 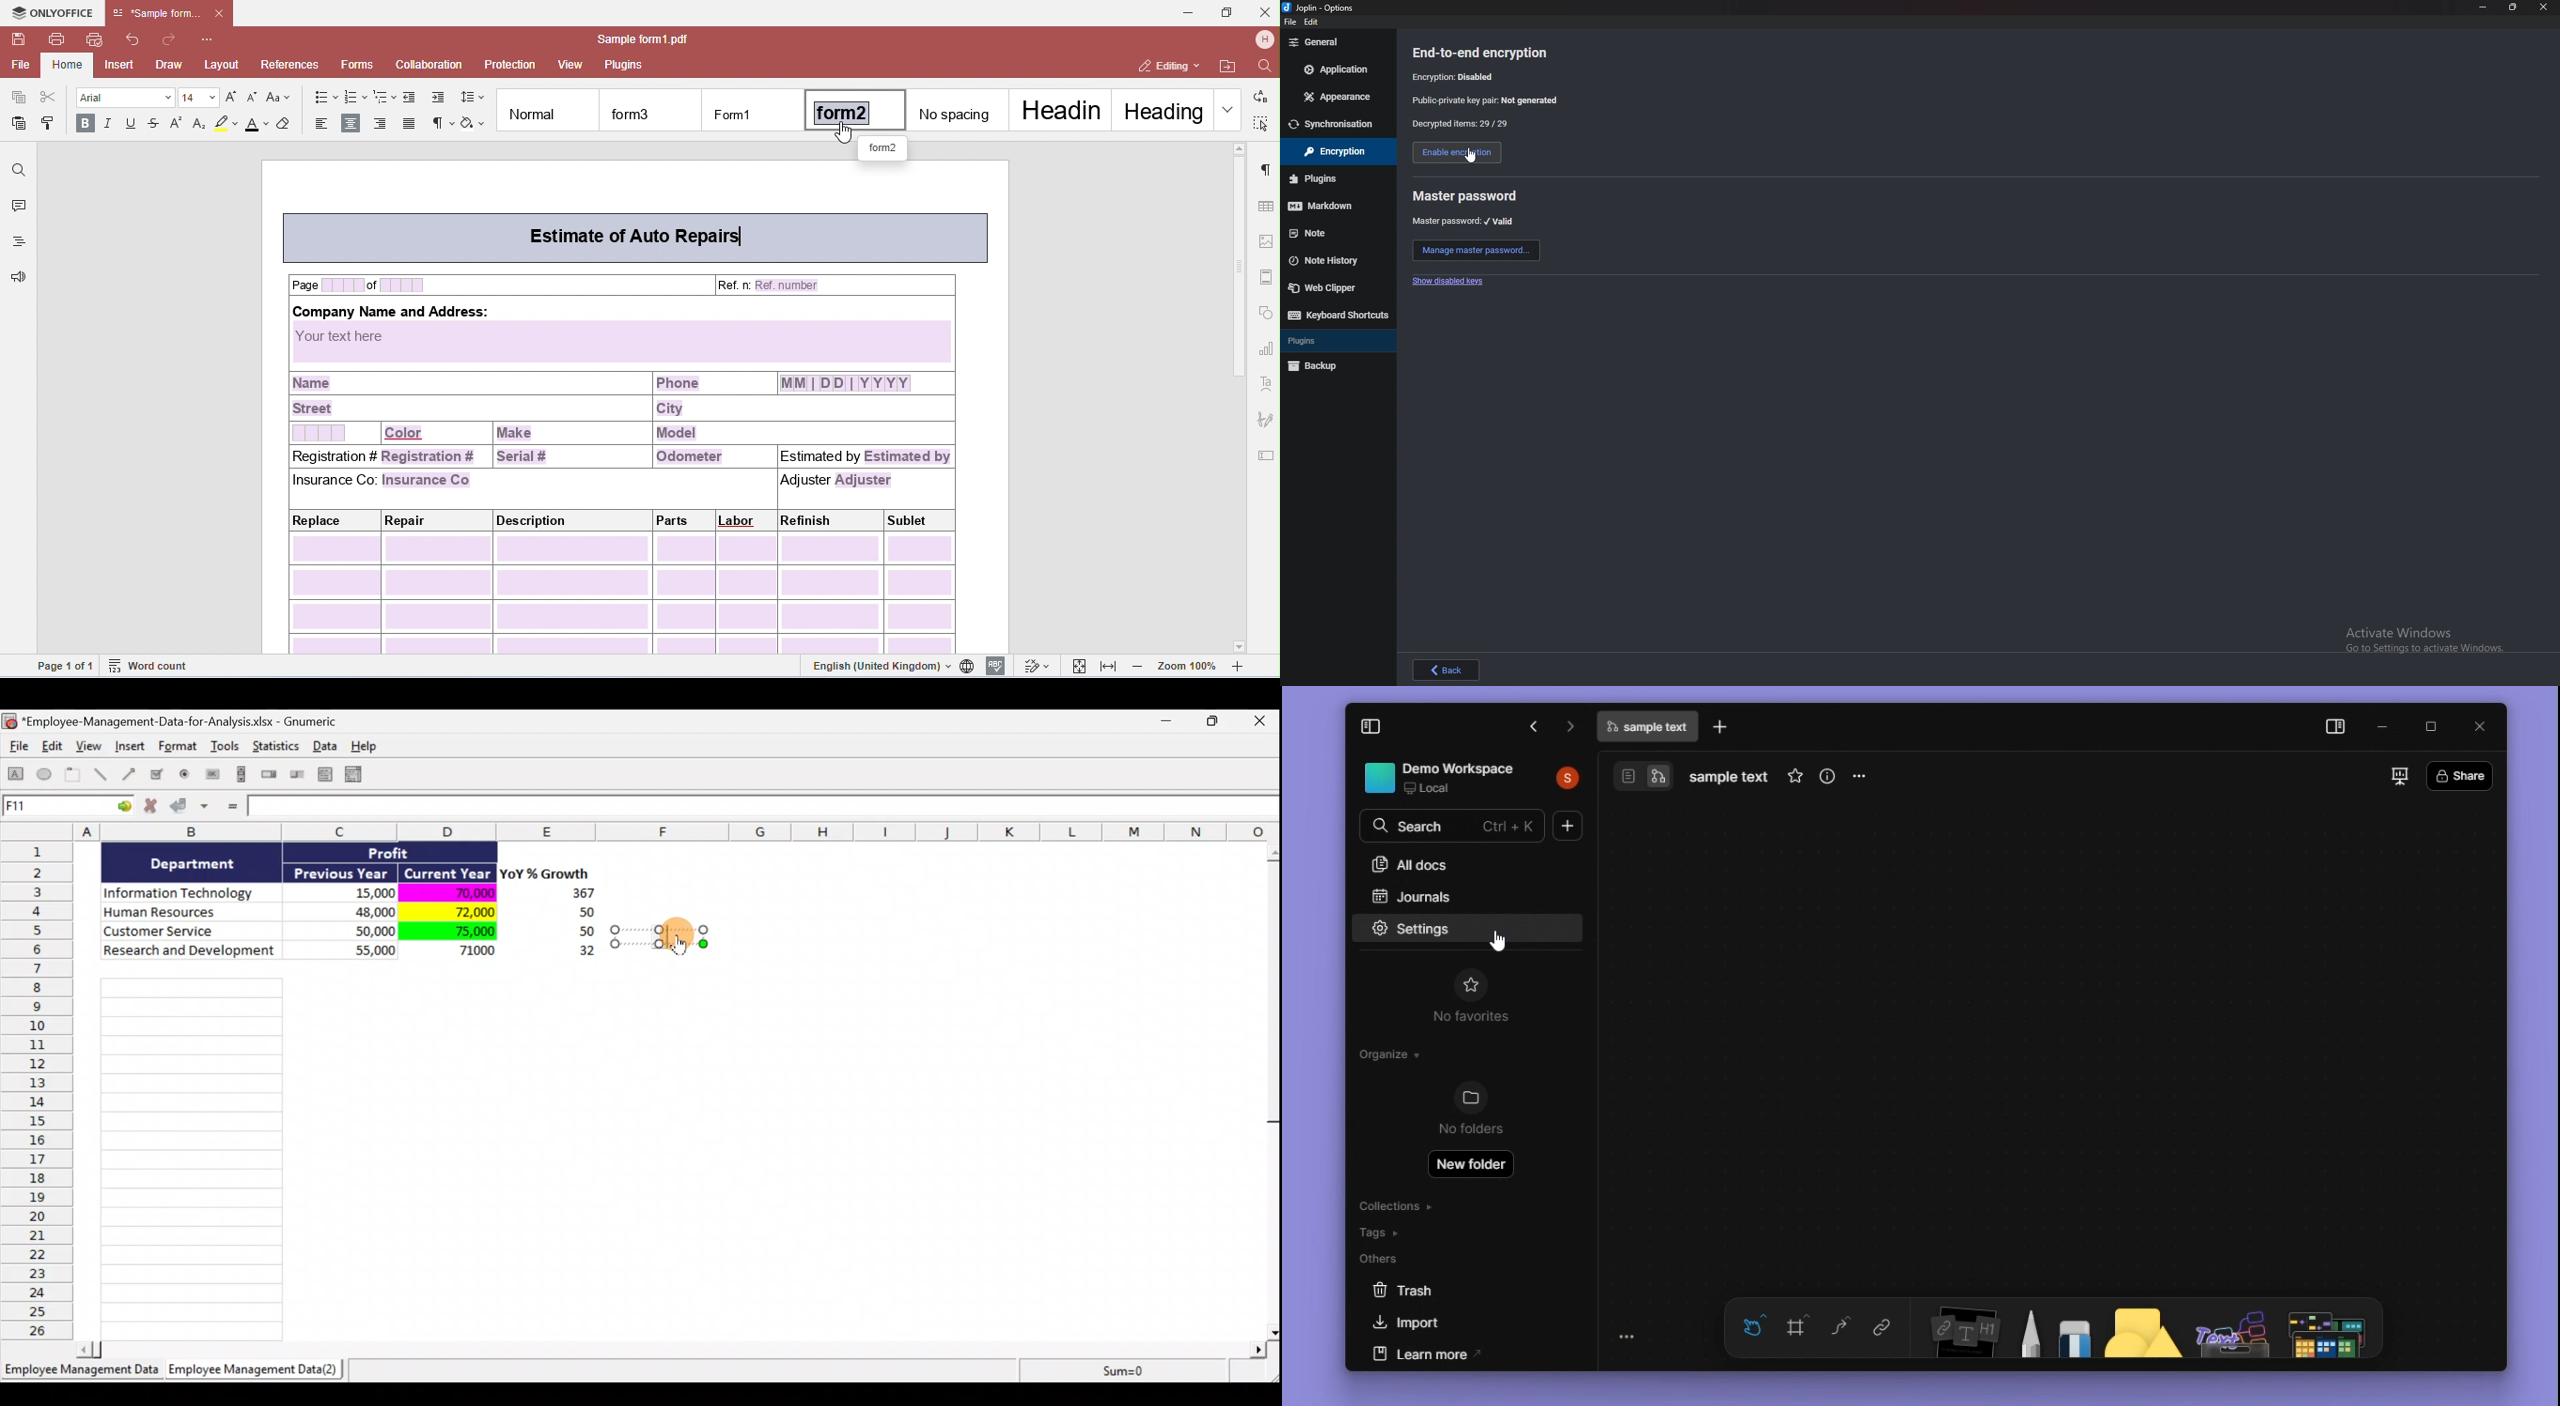 I want to click on View, so click(x=91, y=746).